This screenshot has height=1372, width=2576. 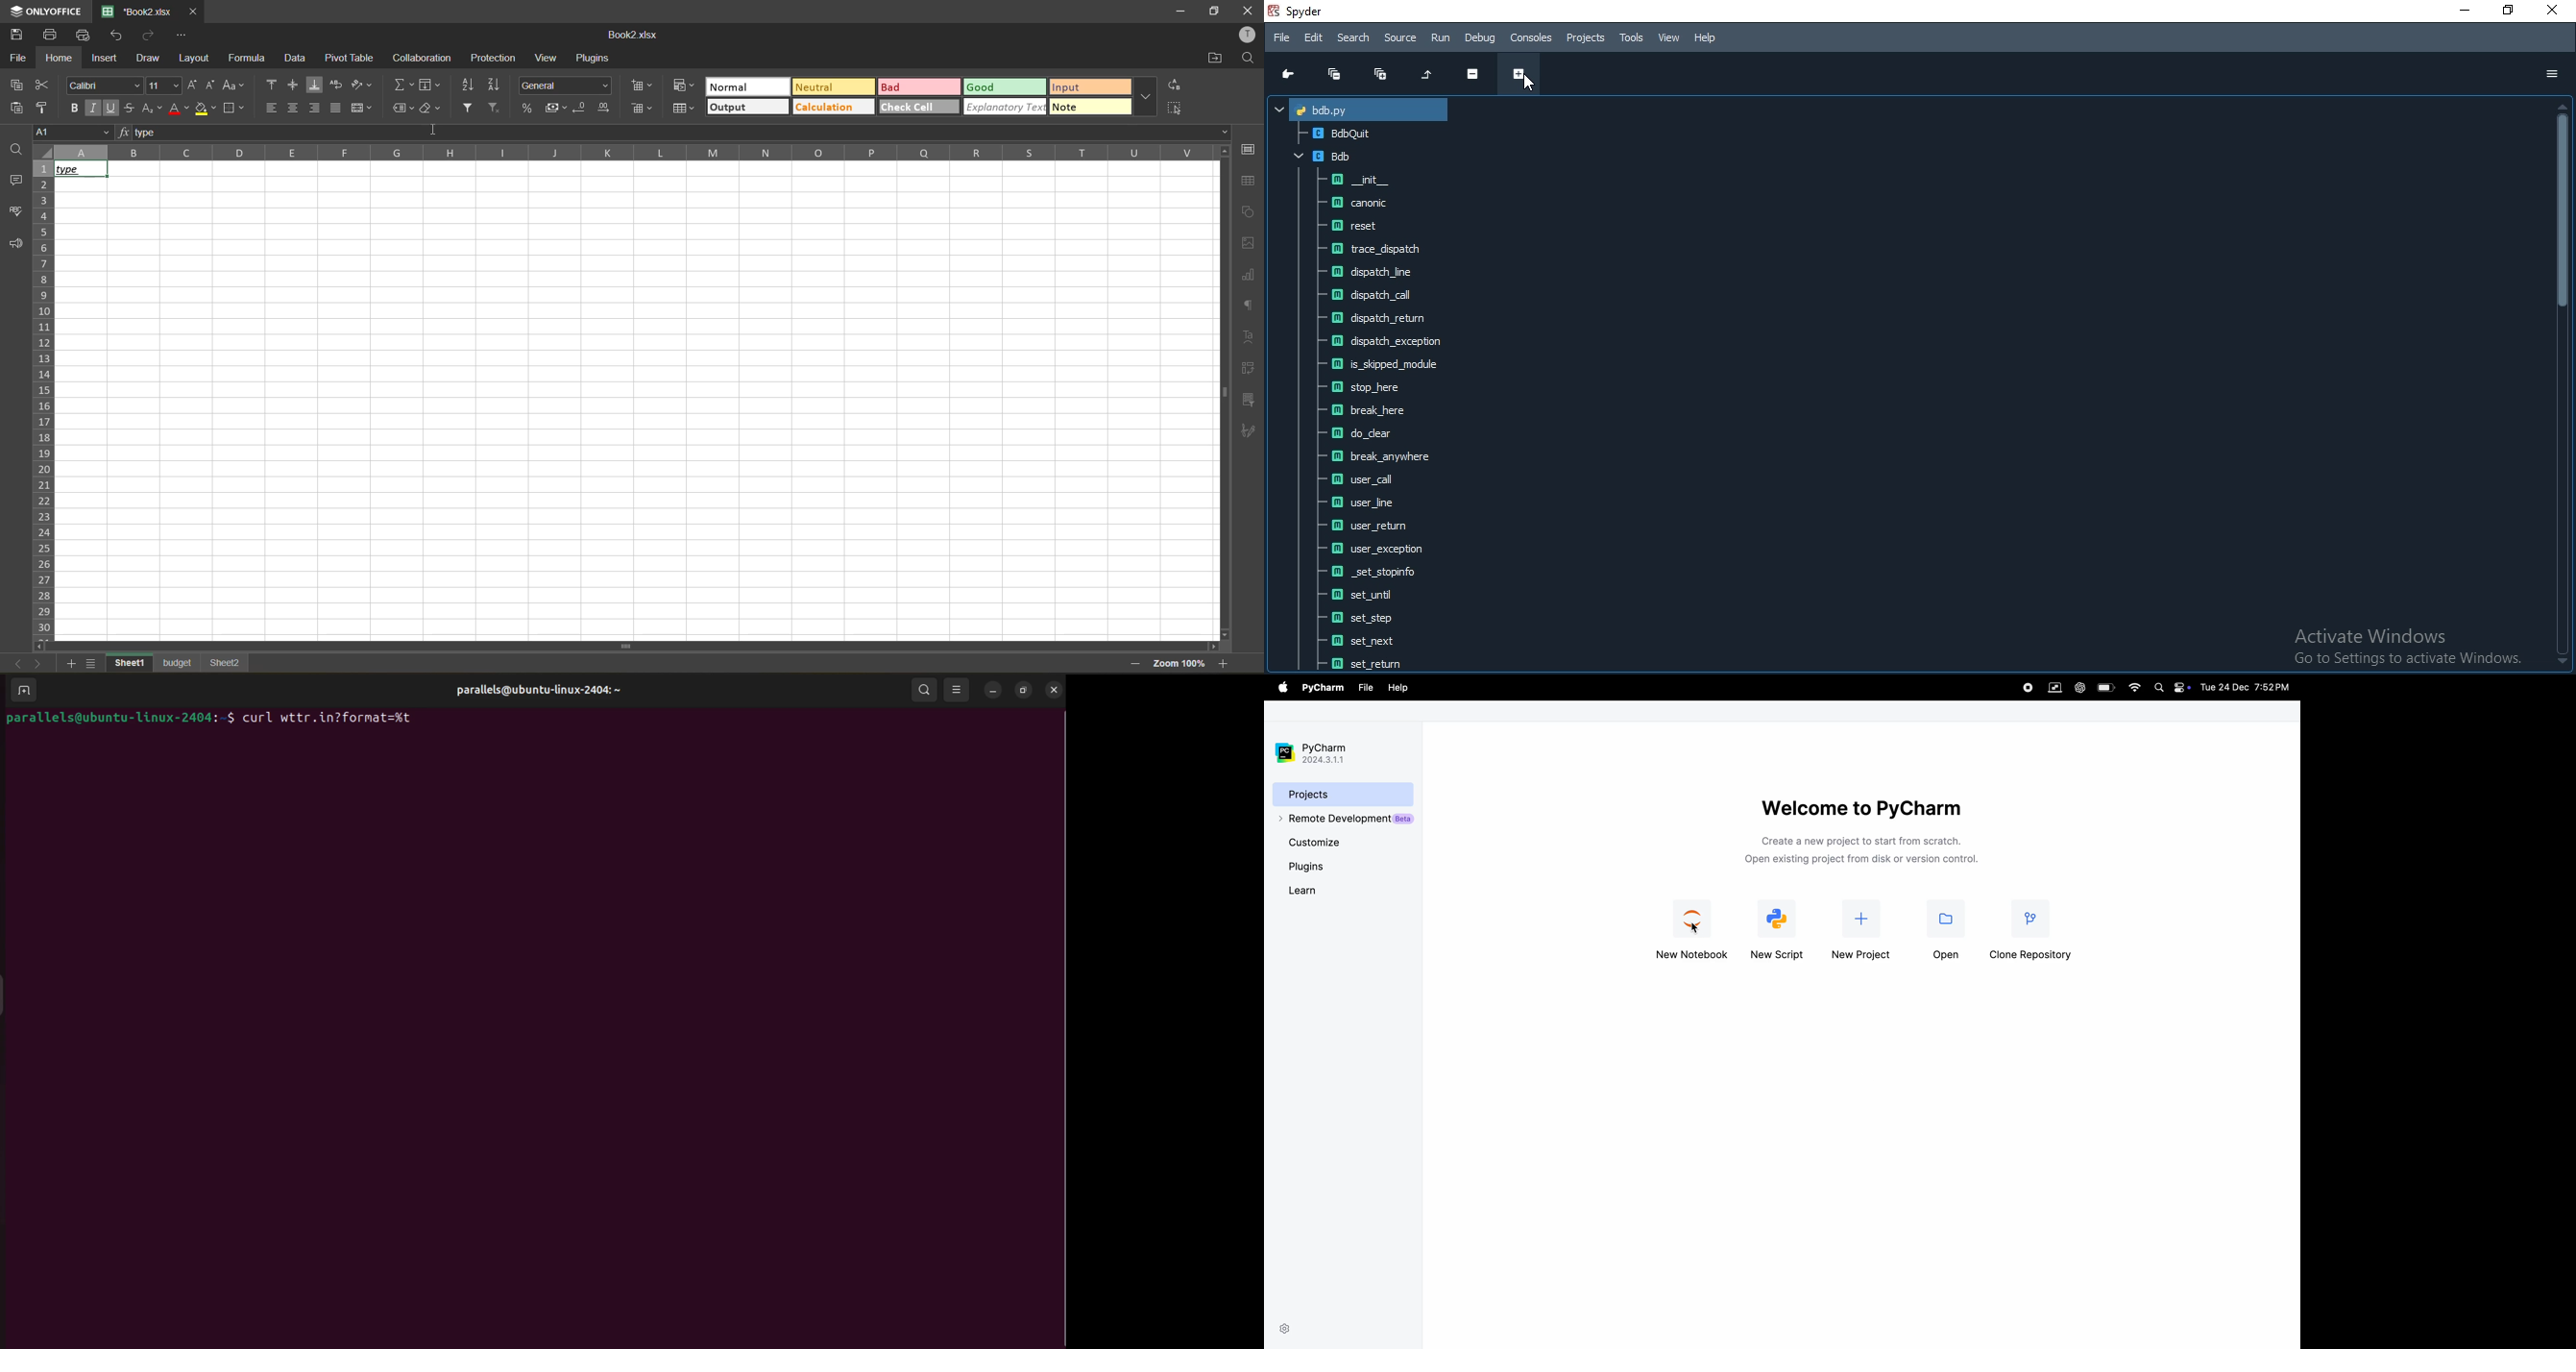 What do you see at coordinates (1181, 663) in the screenshot?
I see `zoom factor` at bounding box center [1181, 663].